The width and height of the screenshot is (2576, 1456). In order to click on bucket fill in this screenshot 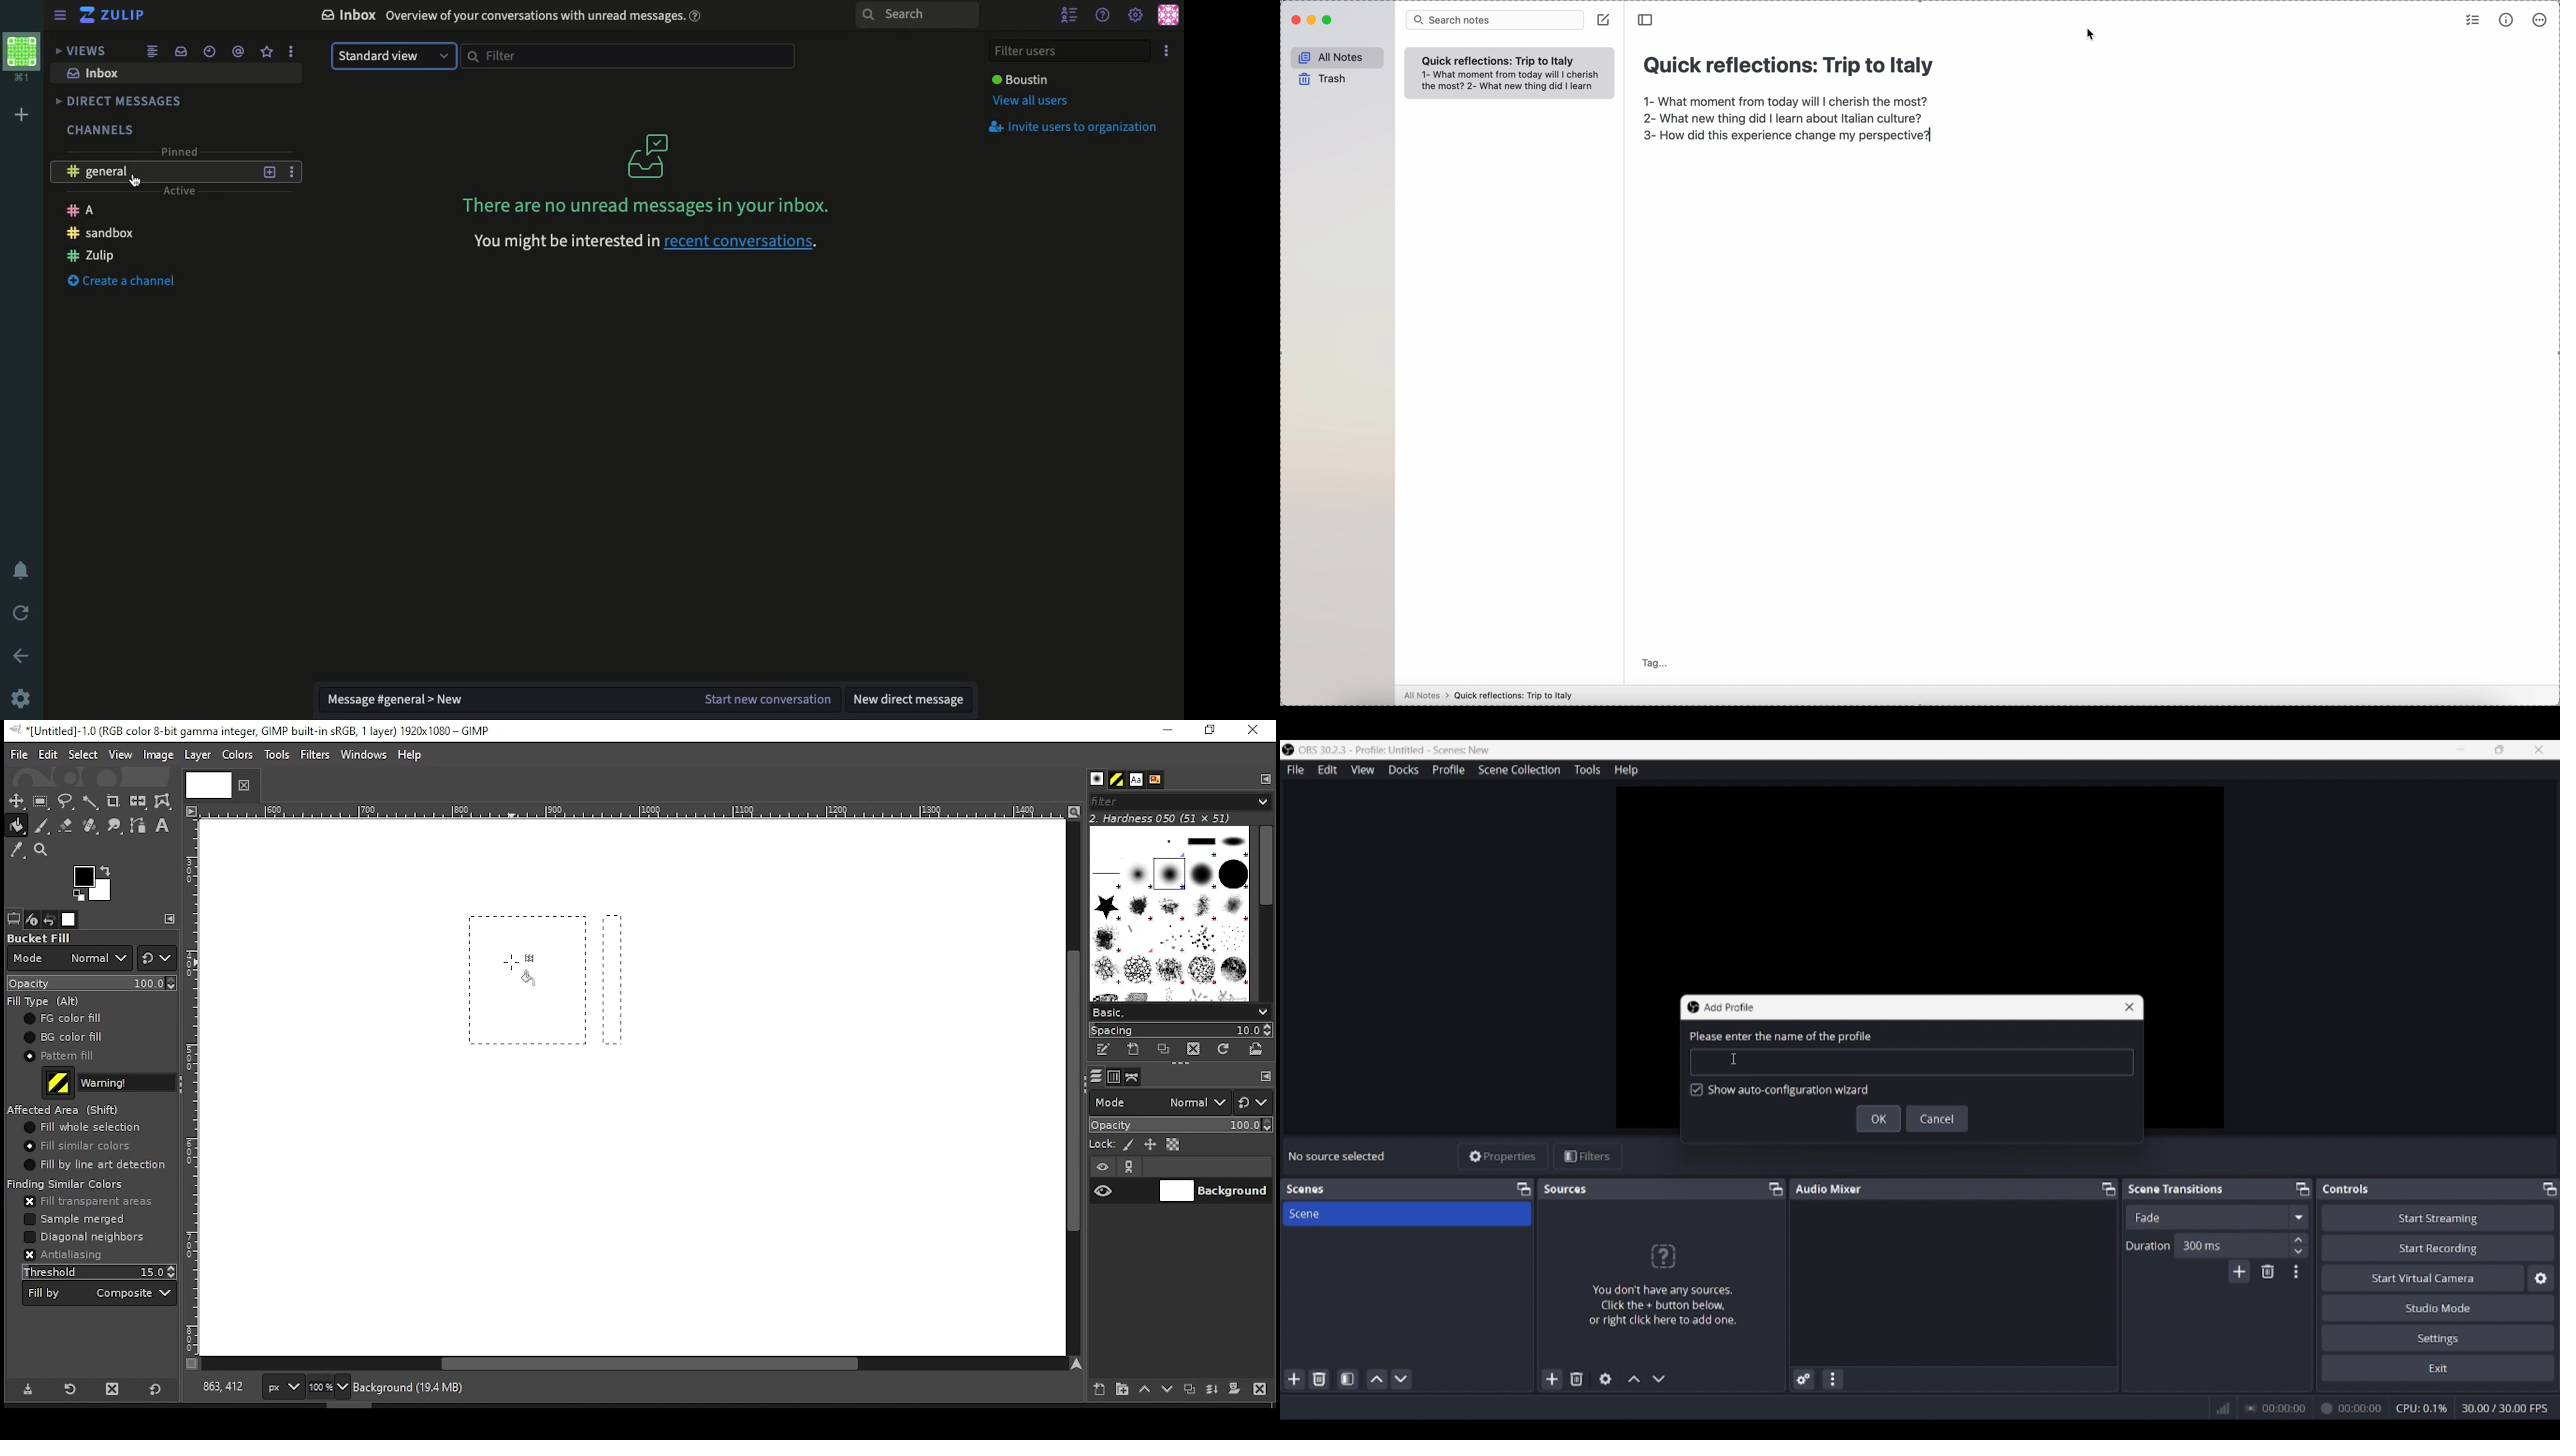, I will do `click(42, 937)`.